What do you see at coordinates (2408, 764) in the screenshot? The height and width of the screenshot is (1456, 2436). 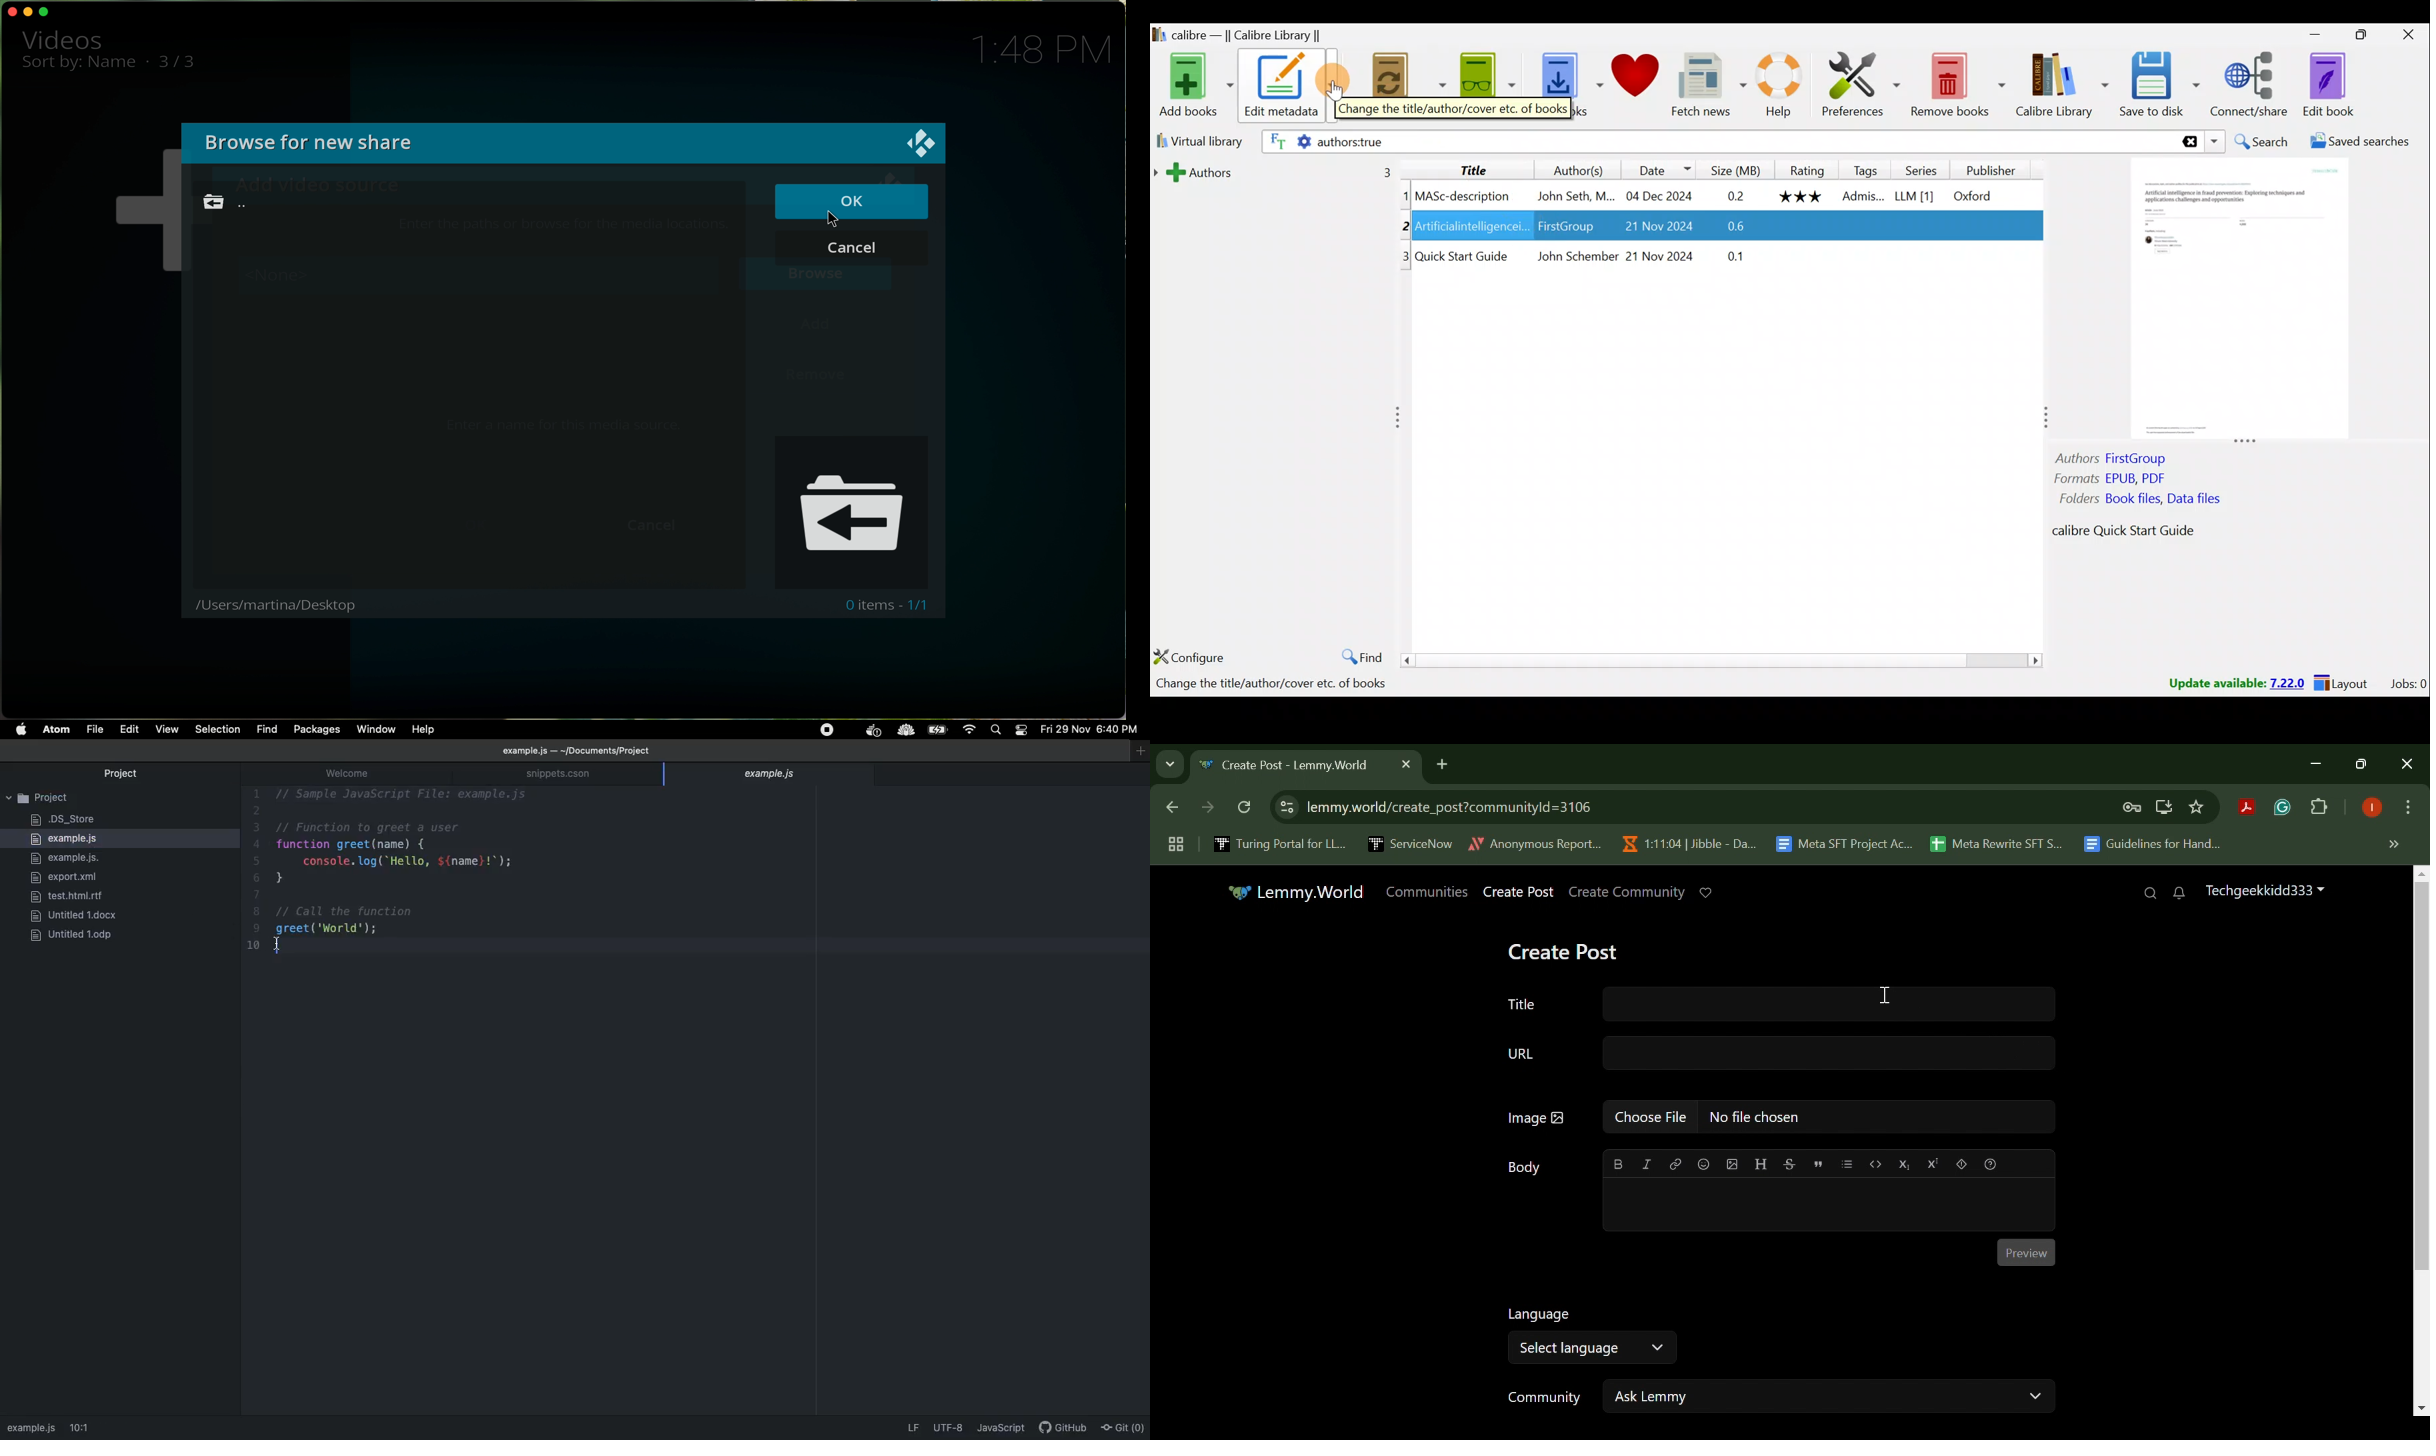 I see `Close Window` at bounding box center [2408, 764].